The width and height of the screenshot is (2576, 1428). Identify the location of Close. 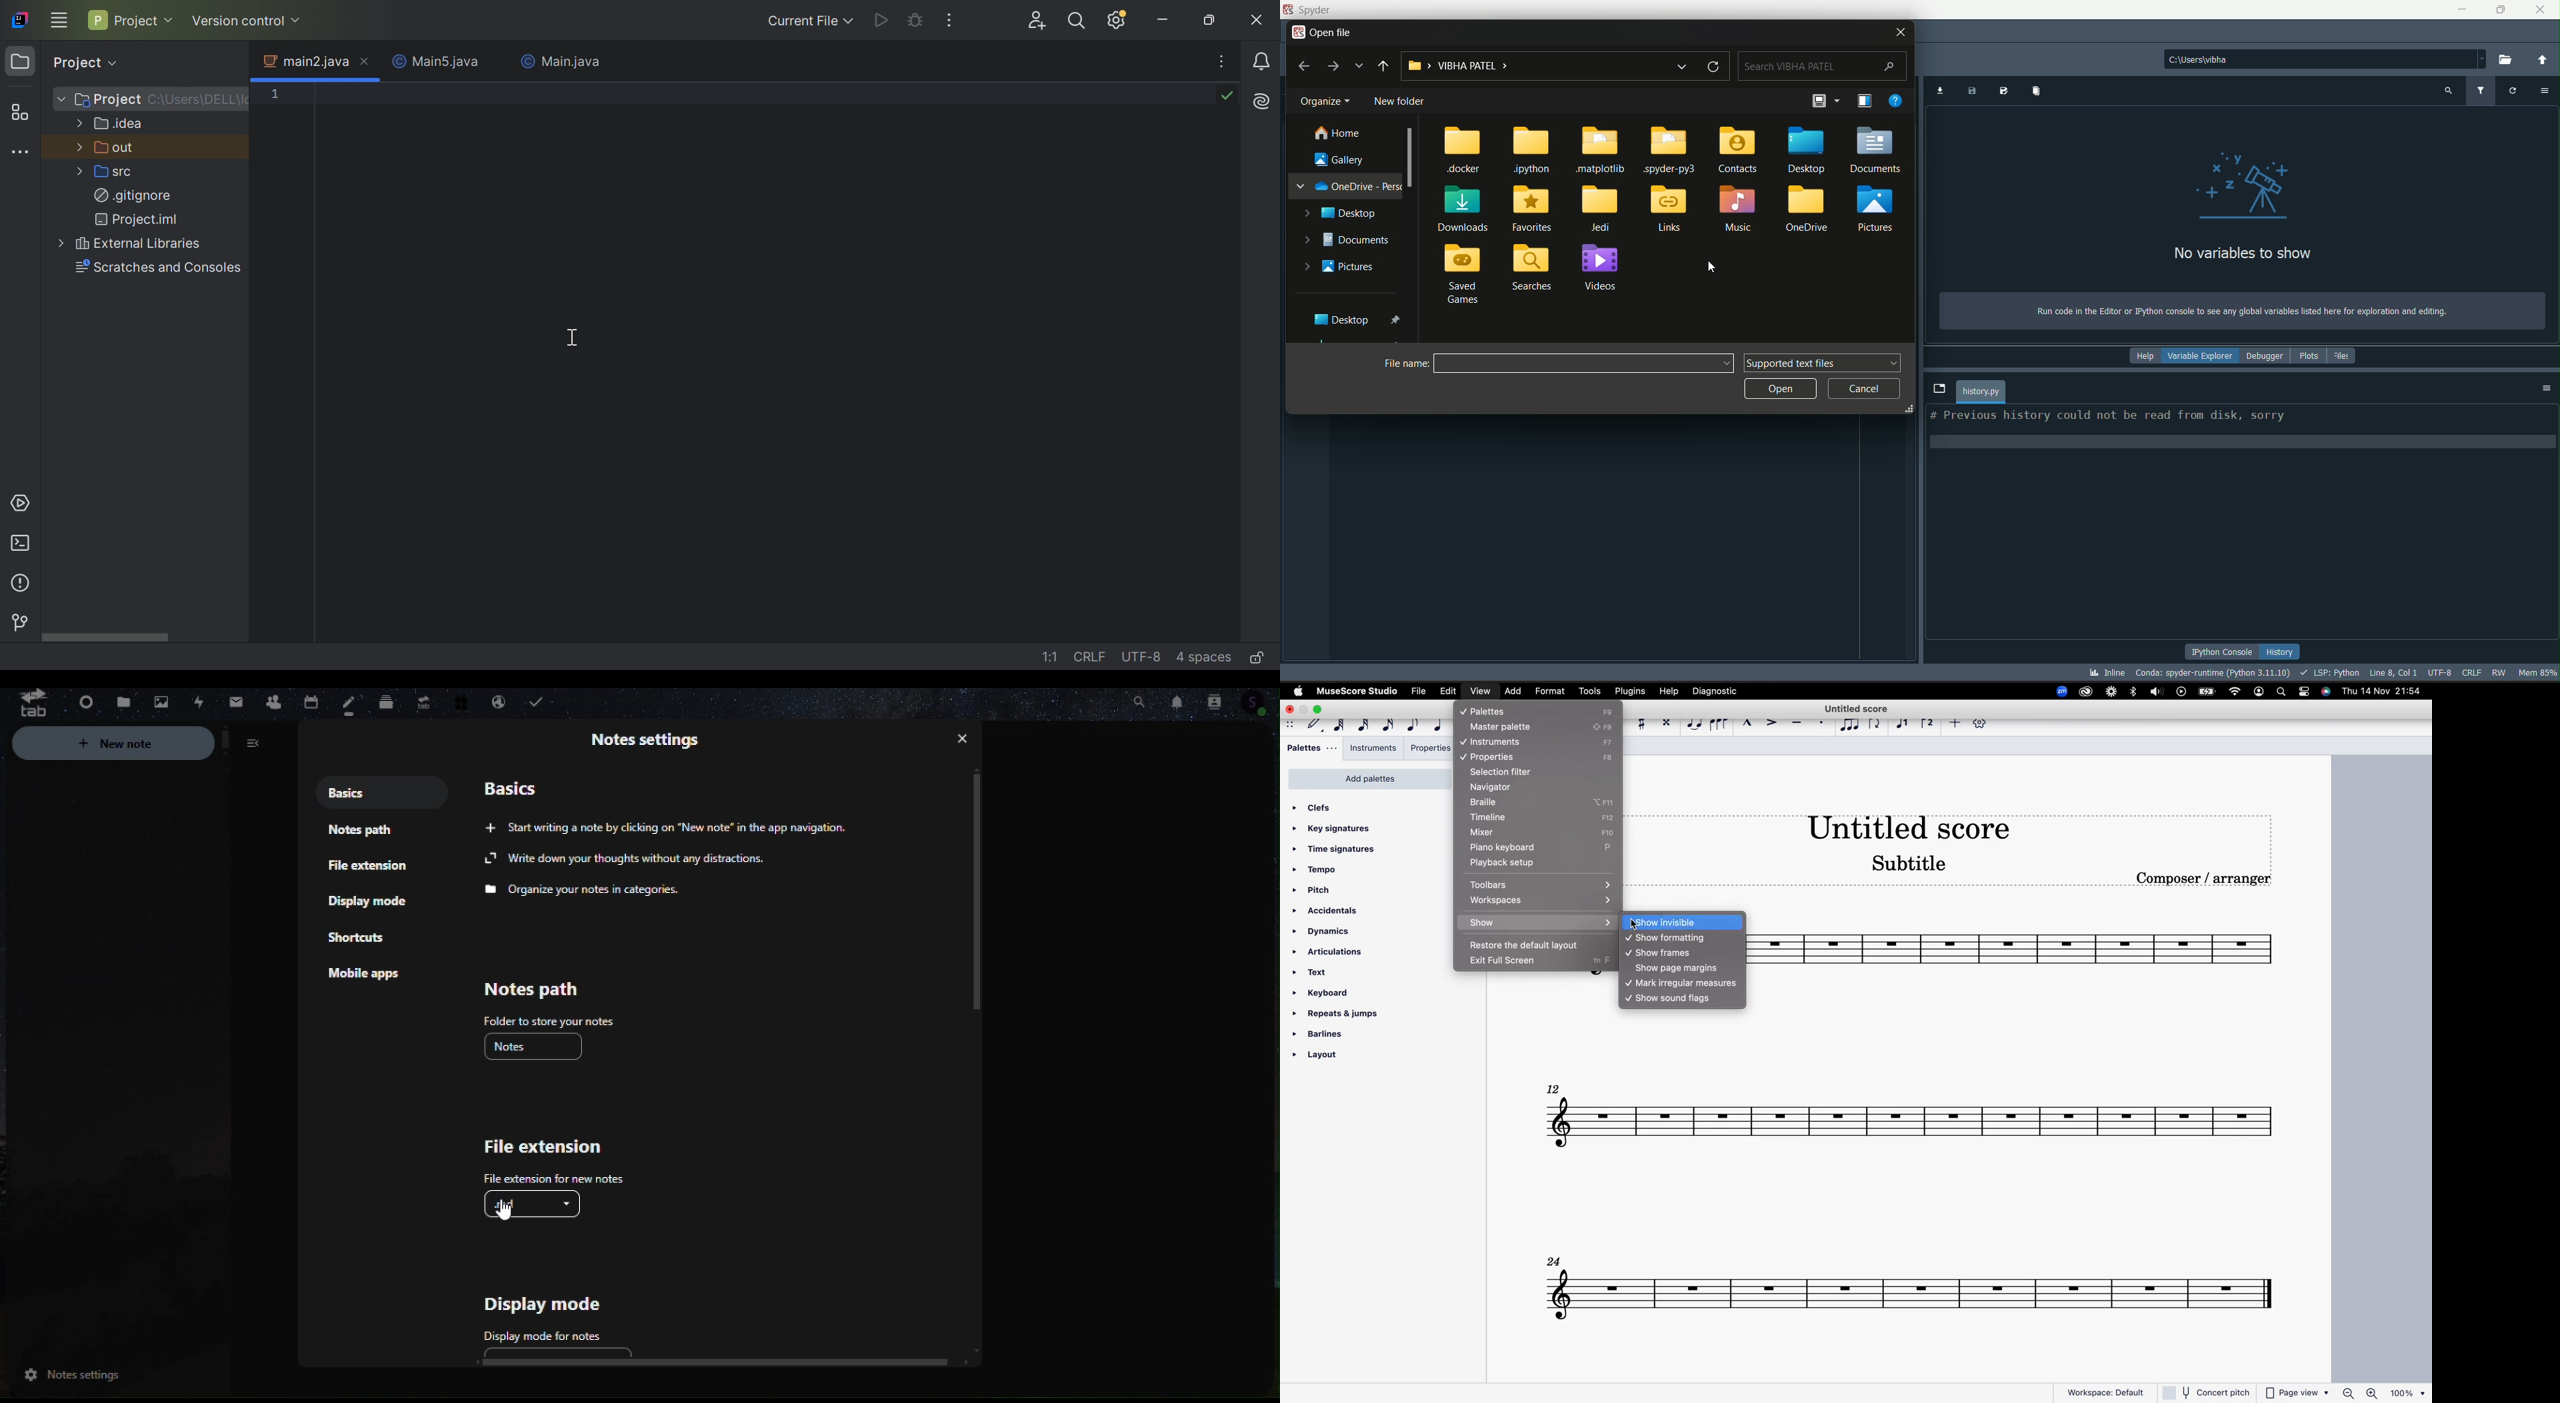
(1256, 21).